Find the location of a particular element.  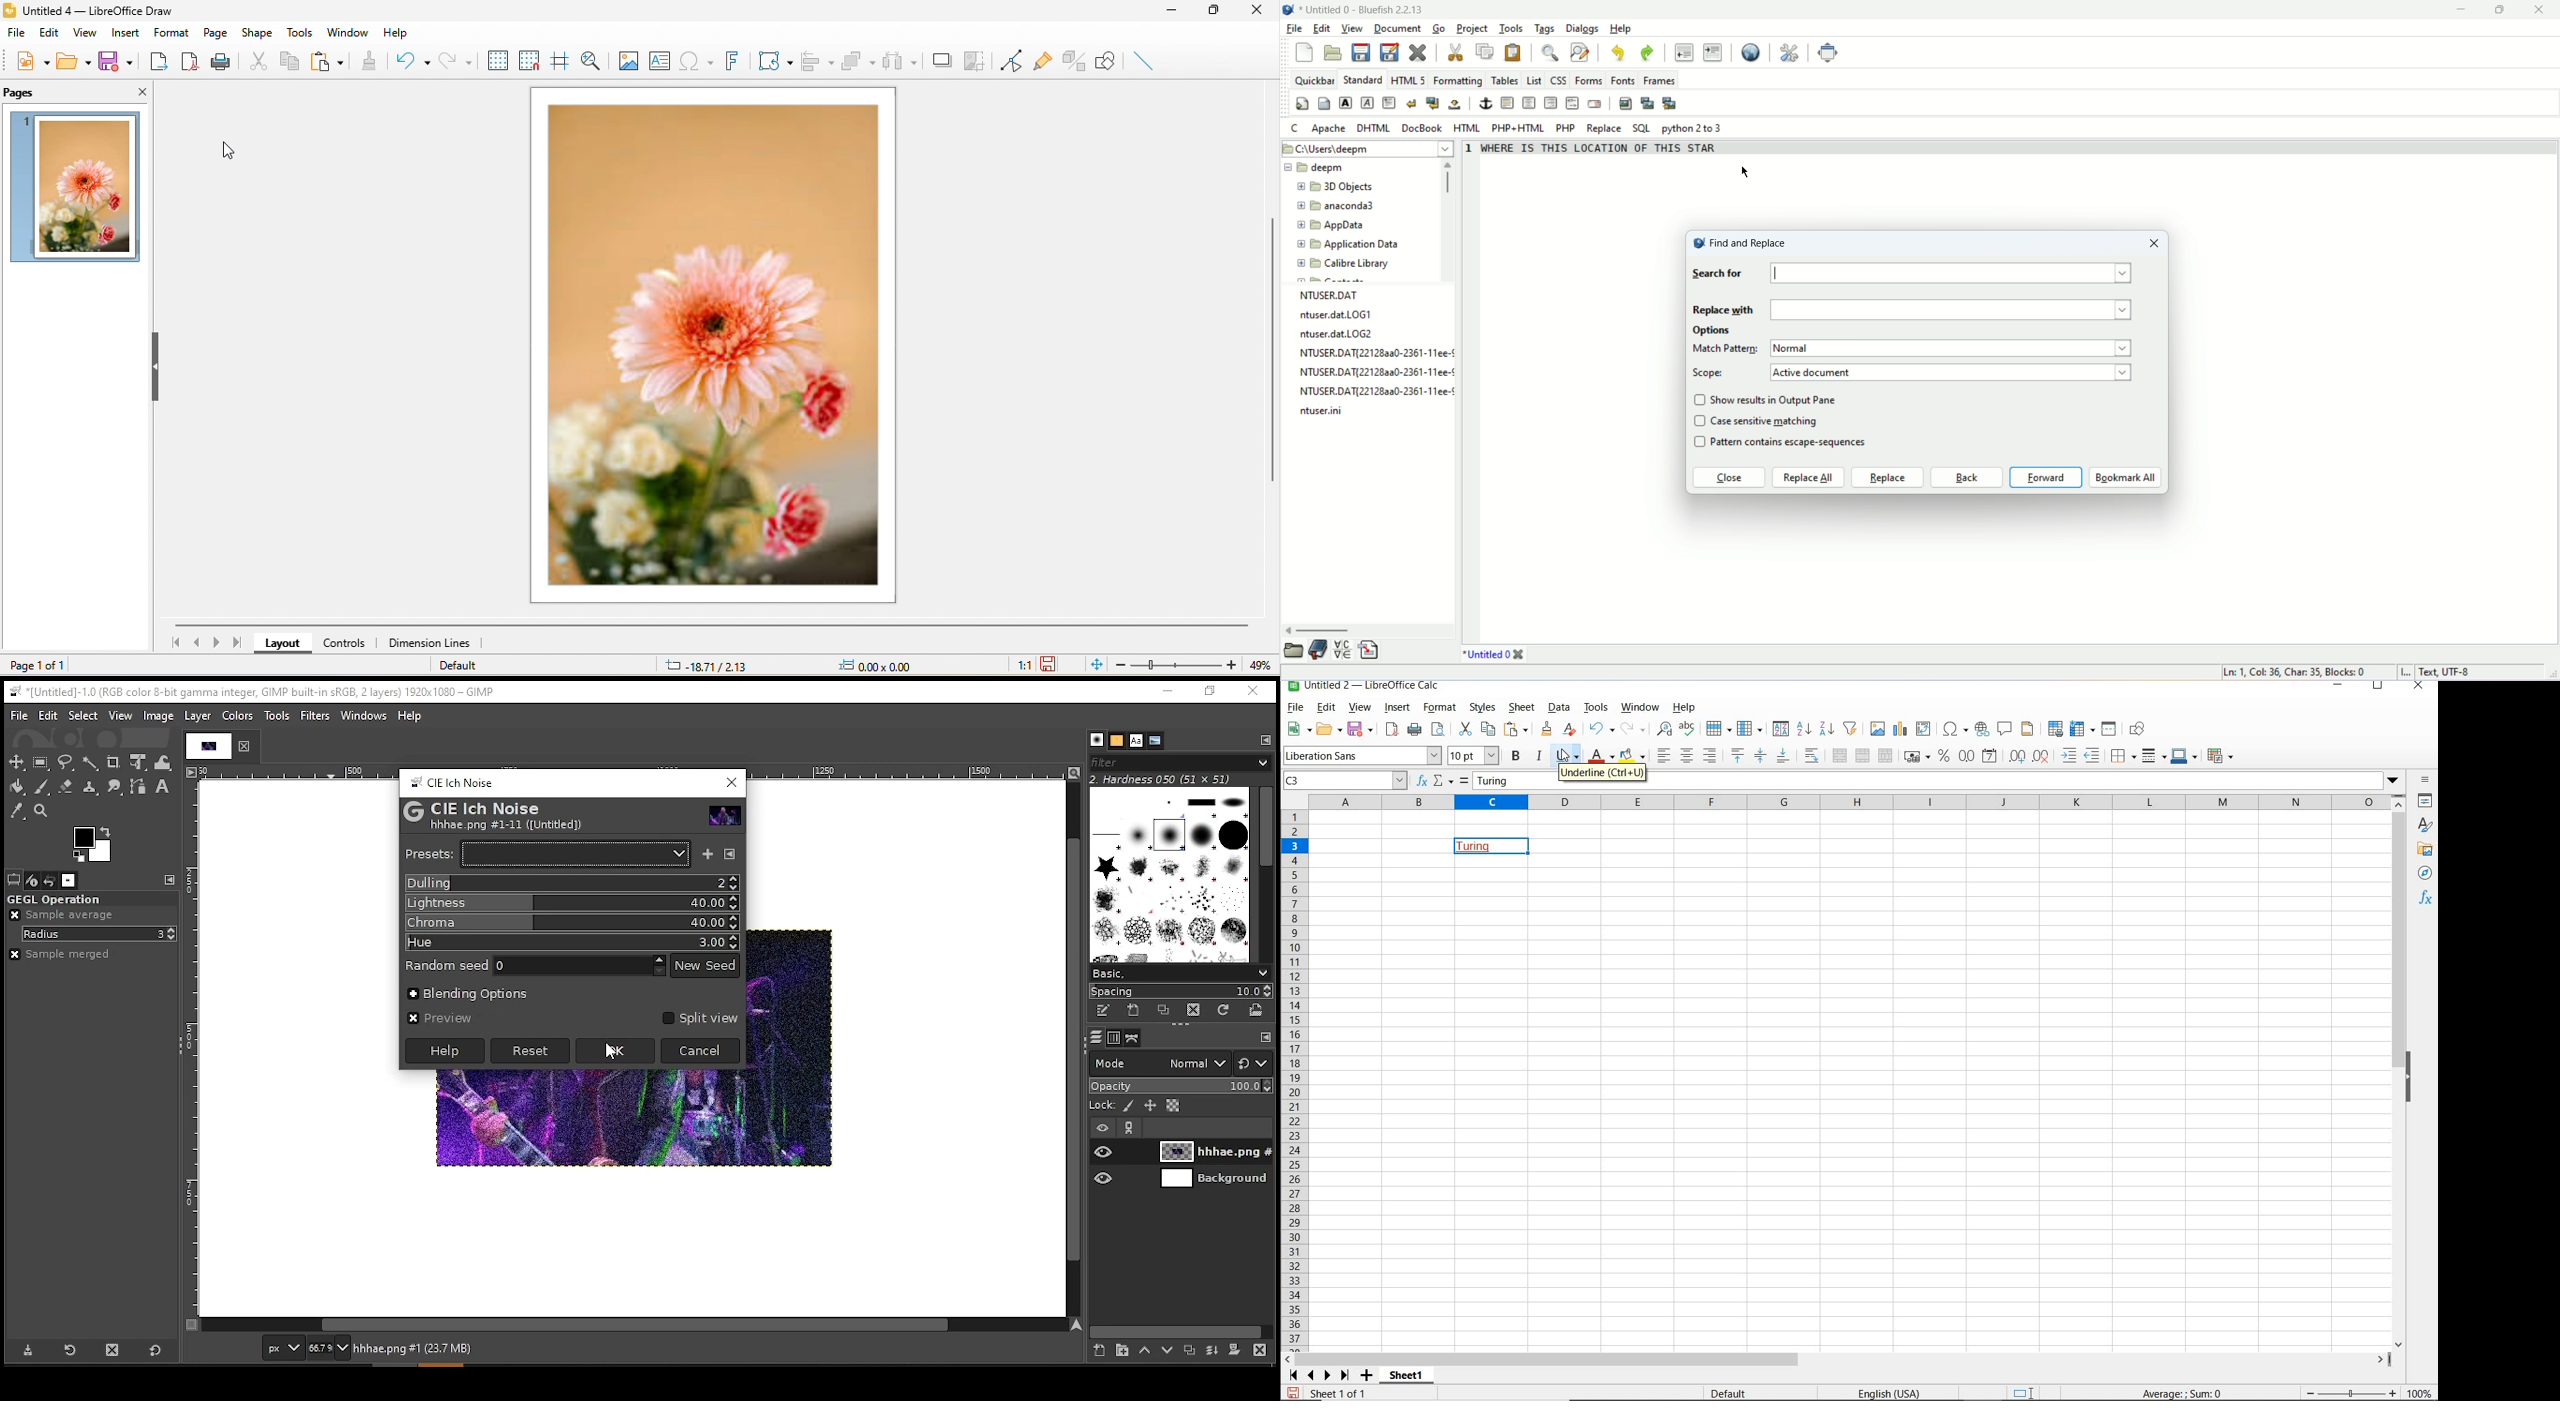

glue point function is located at coordinates (1043, 58).